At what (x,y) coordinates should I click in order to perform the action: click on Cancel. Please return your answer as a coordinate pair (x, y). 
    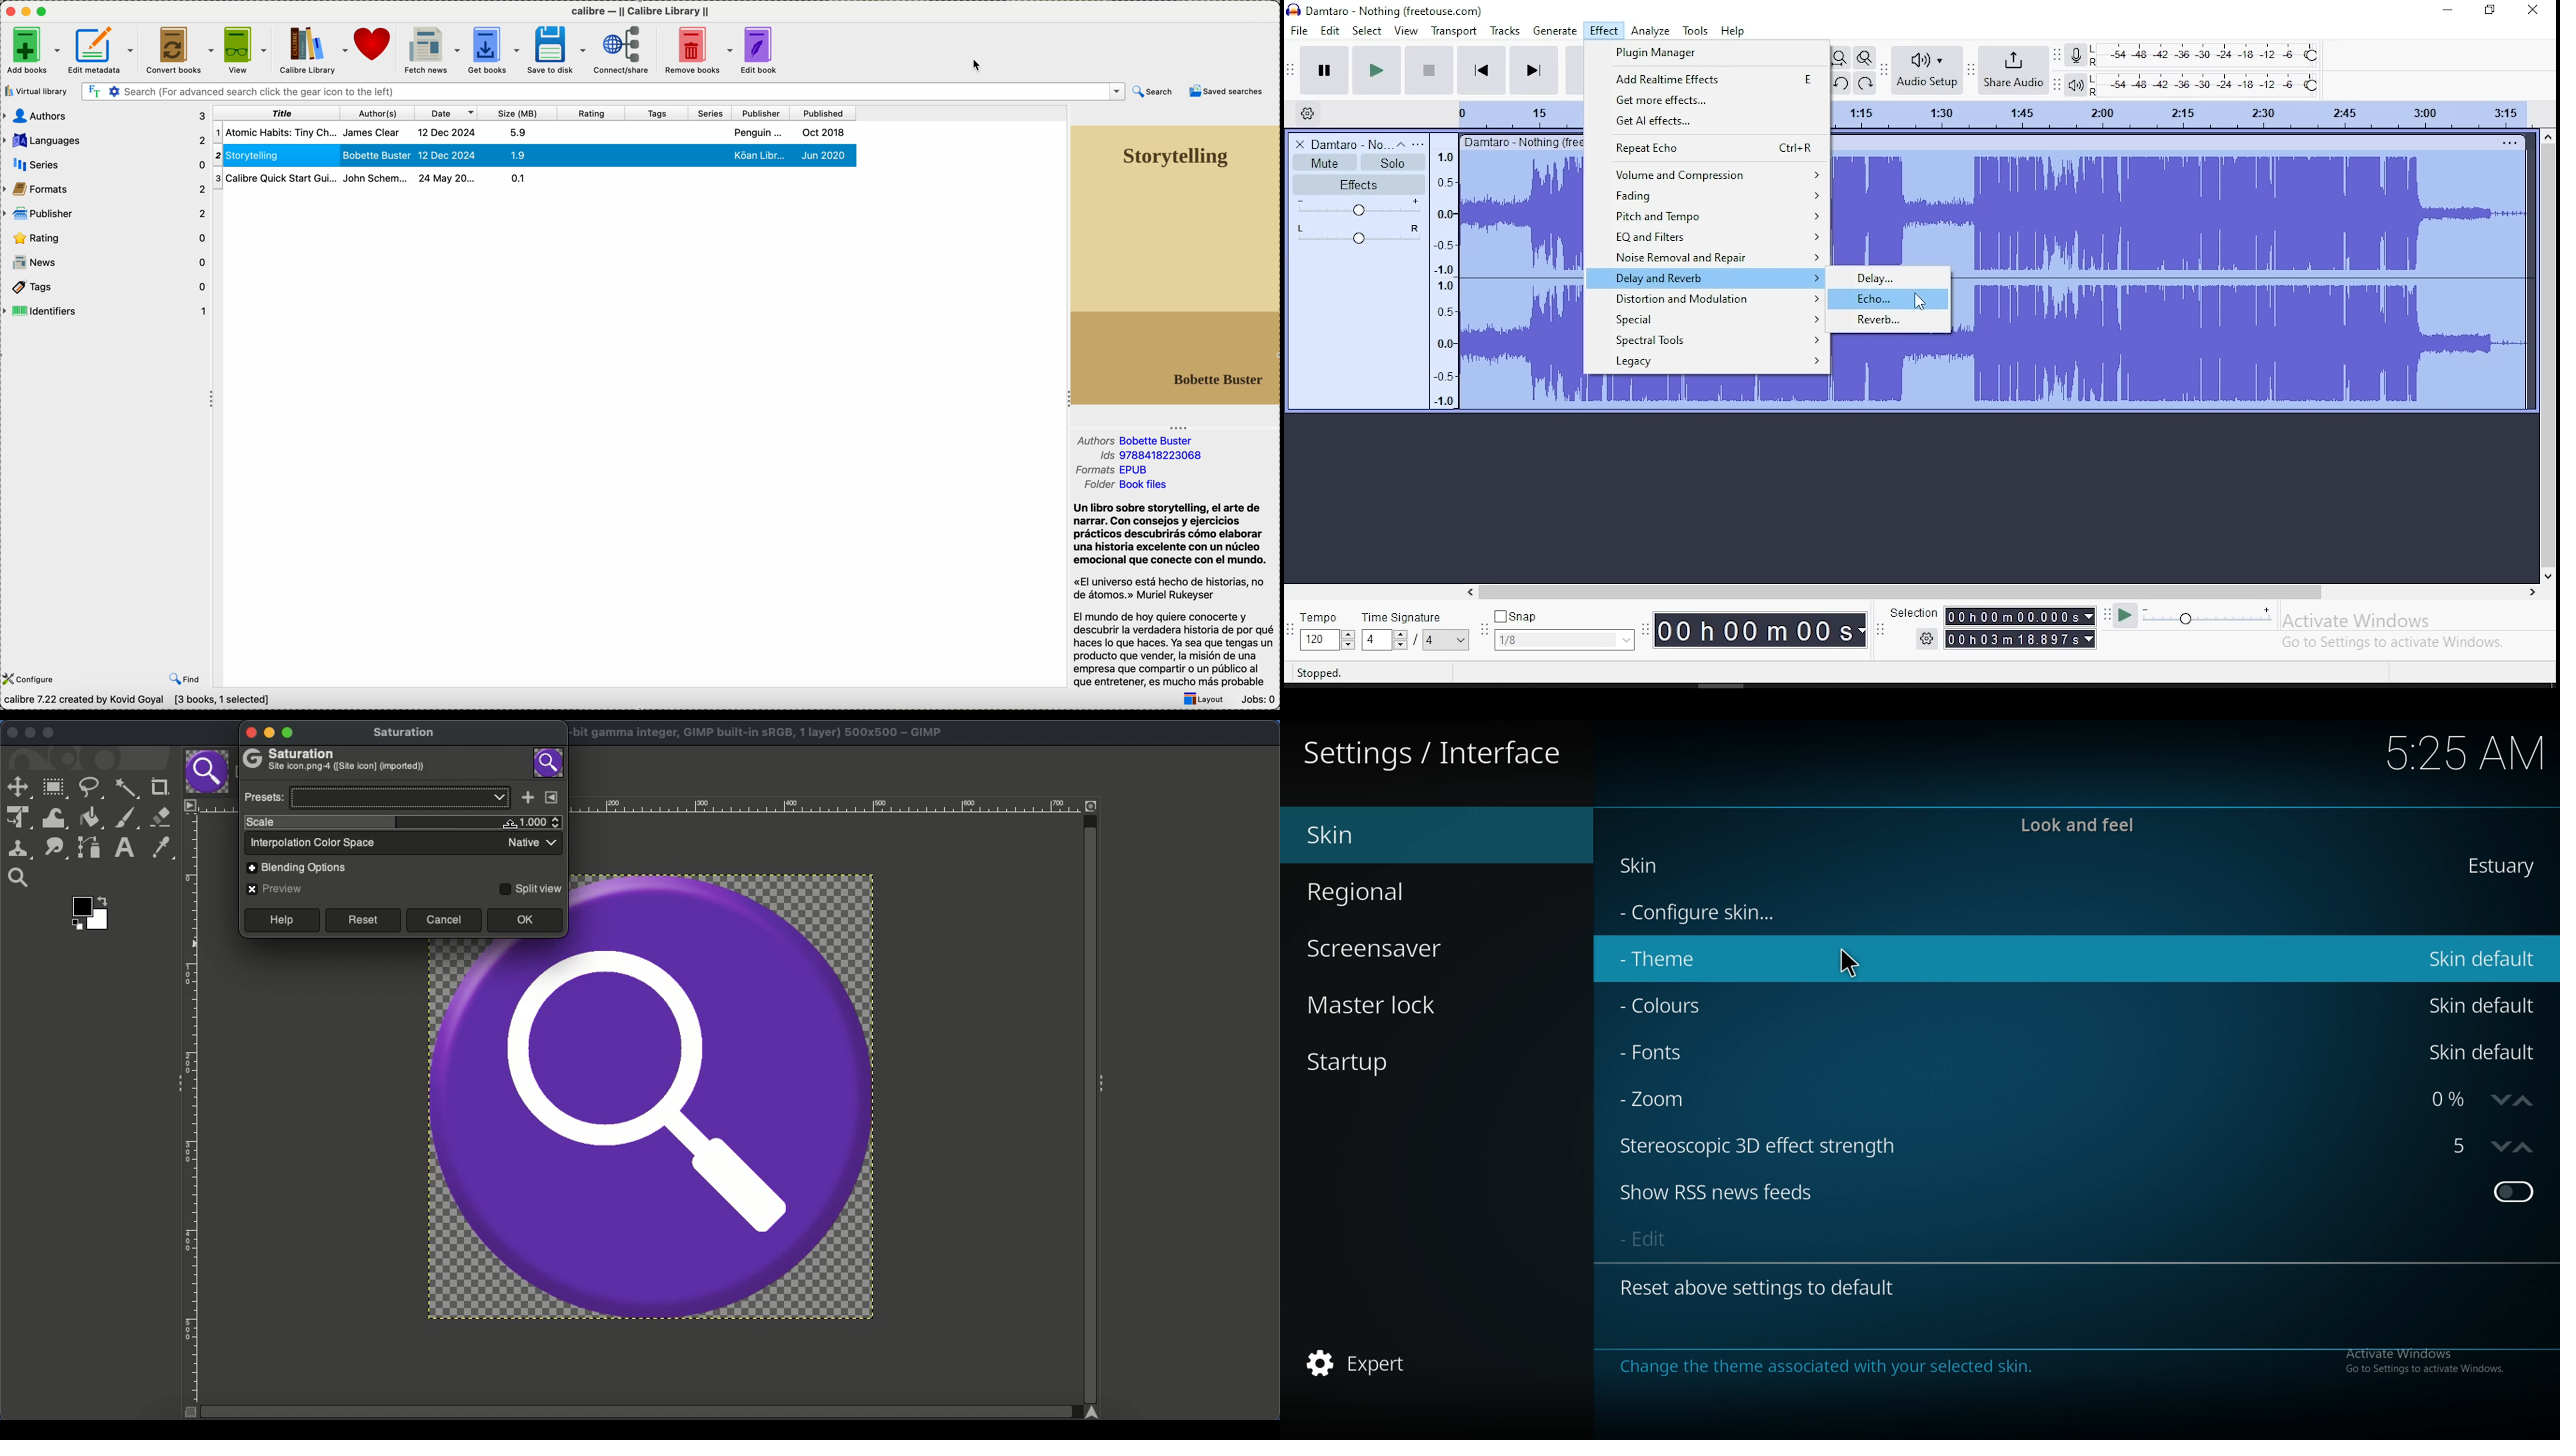
    Looking at the image, I should click on (444, 920).